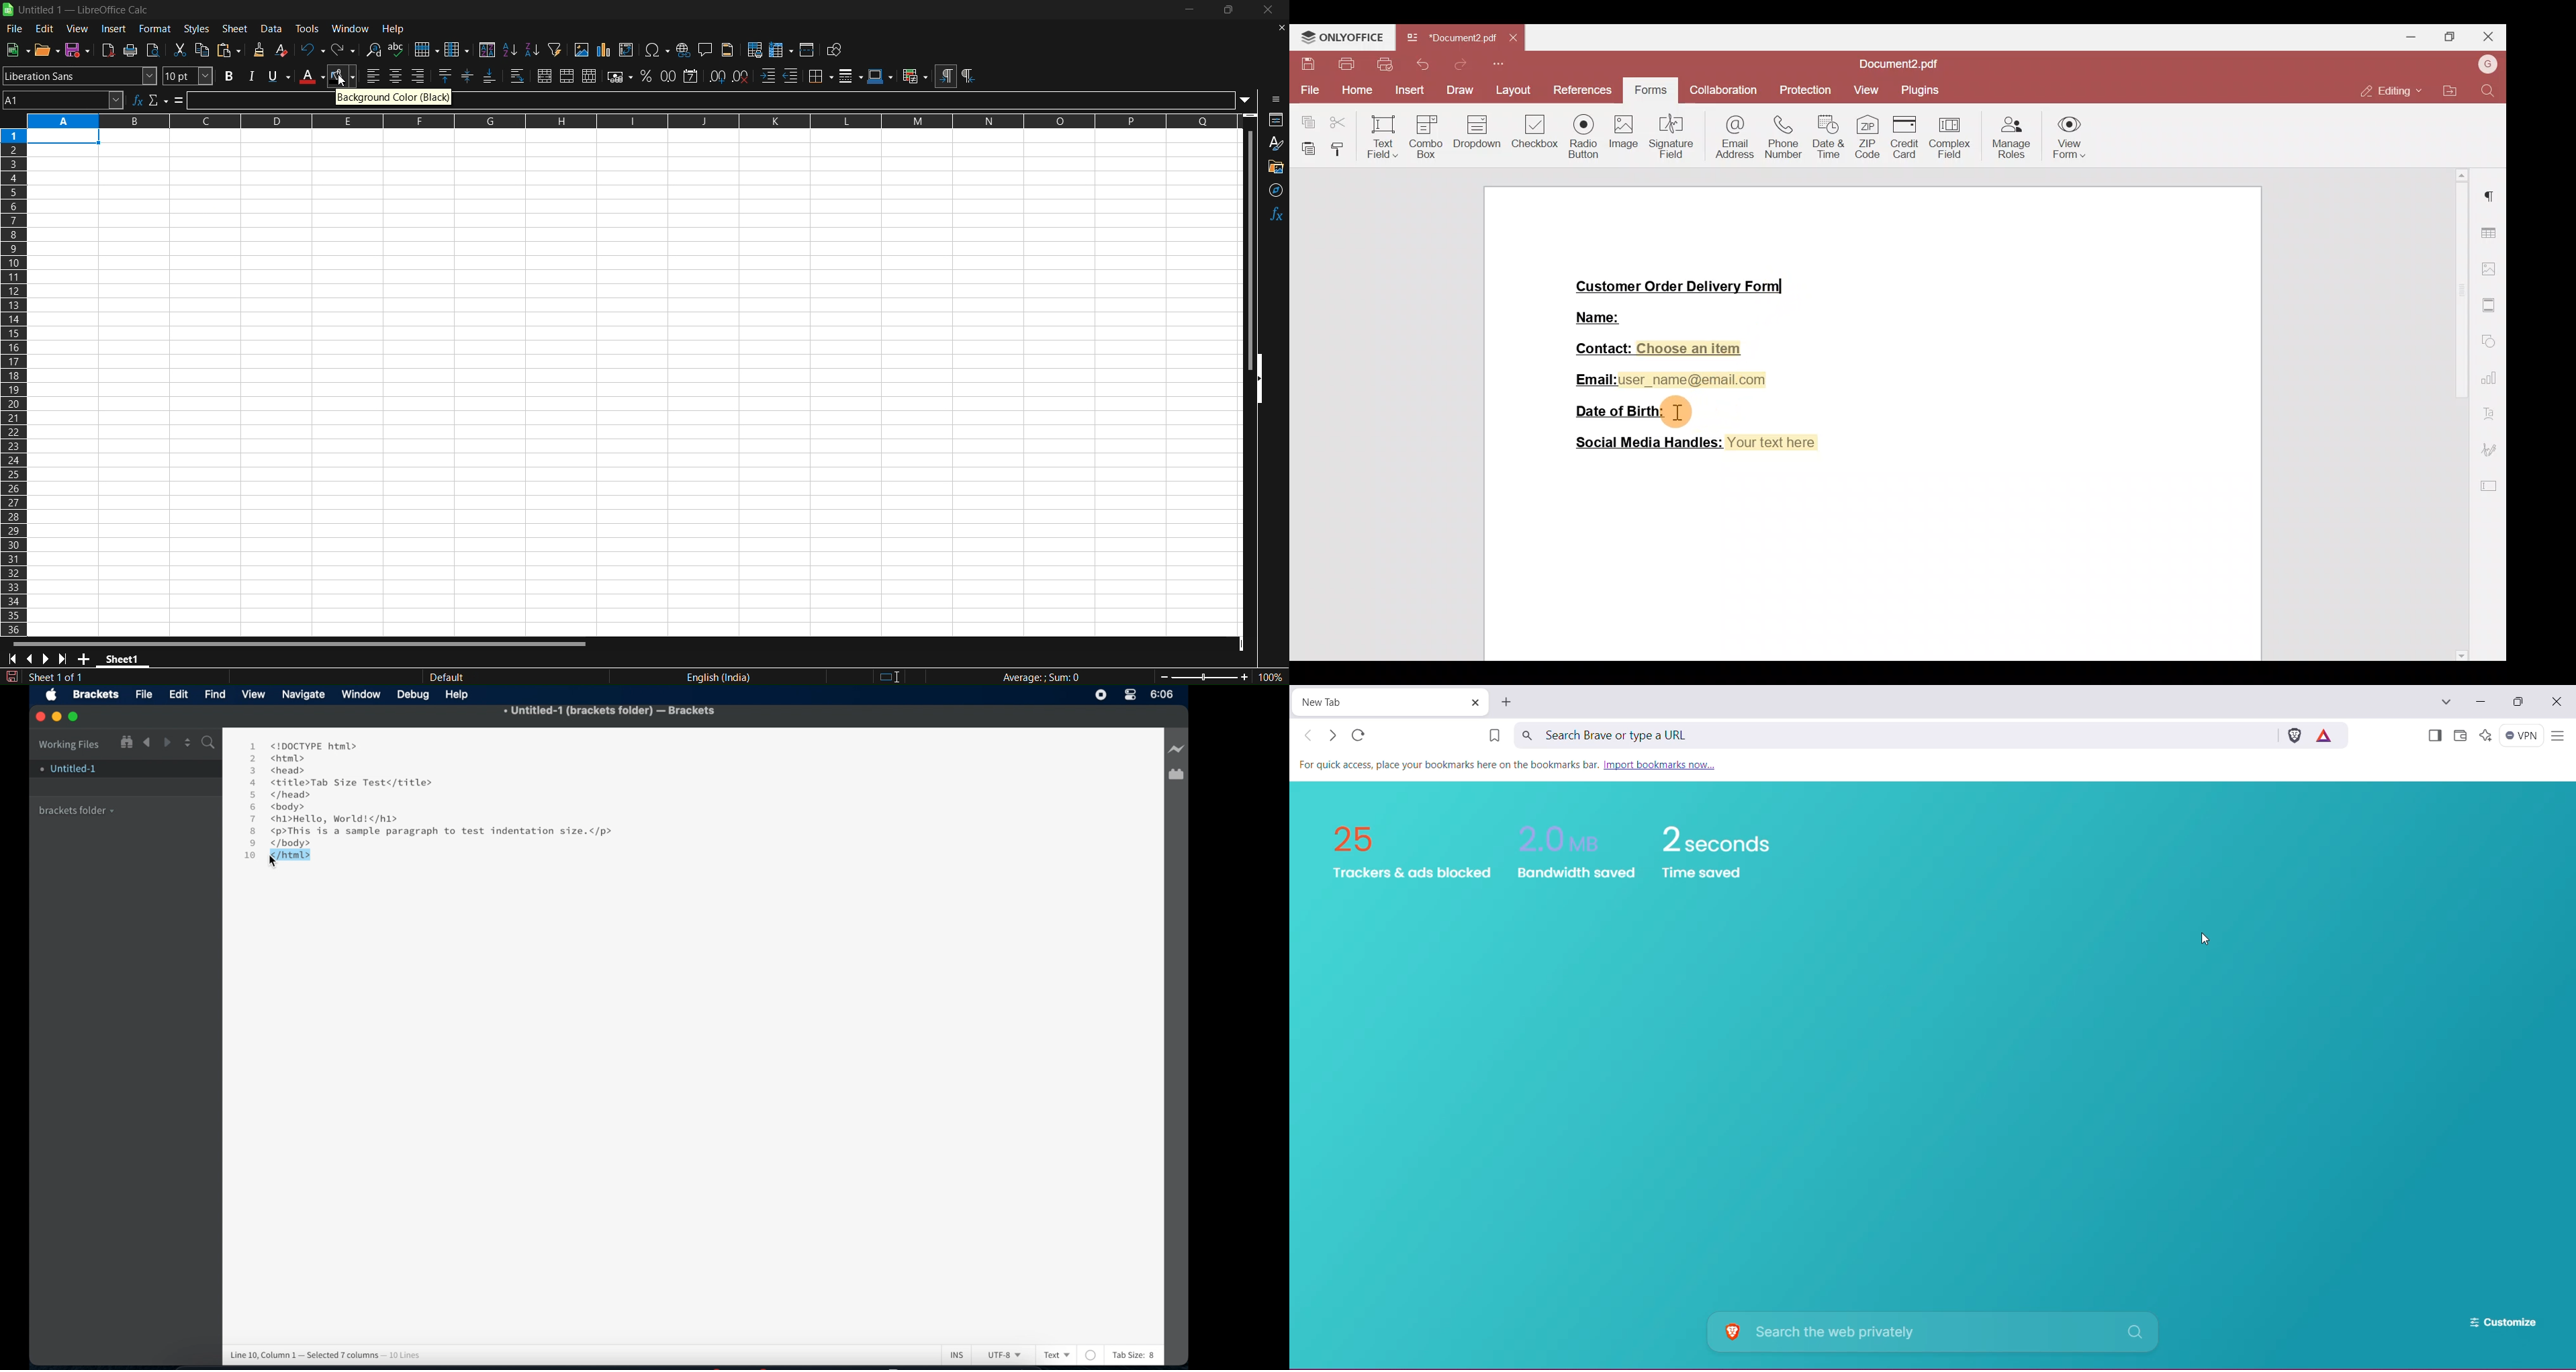  Describe the element at coordinates (374, 75) in the screenshot. I see `align left` at that location.